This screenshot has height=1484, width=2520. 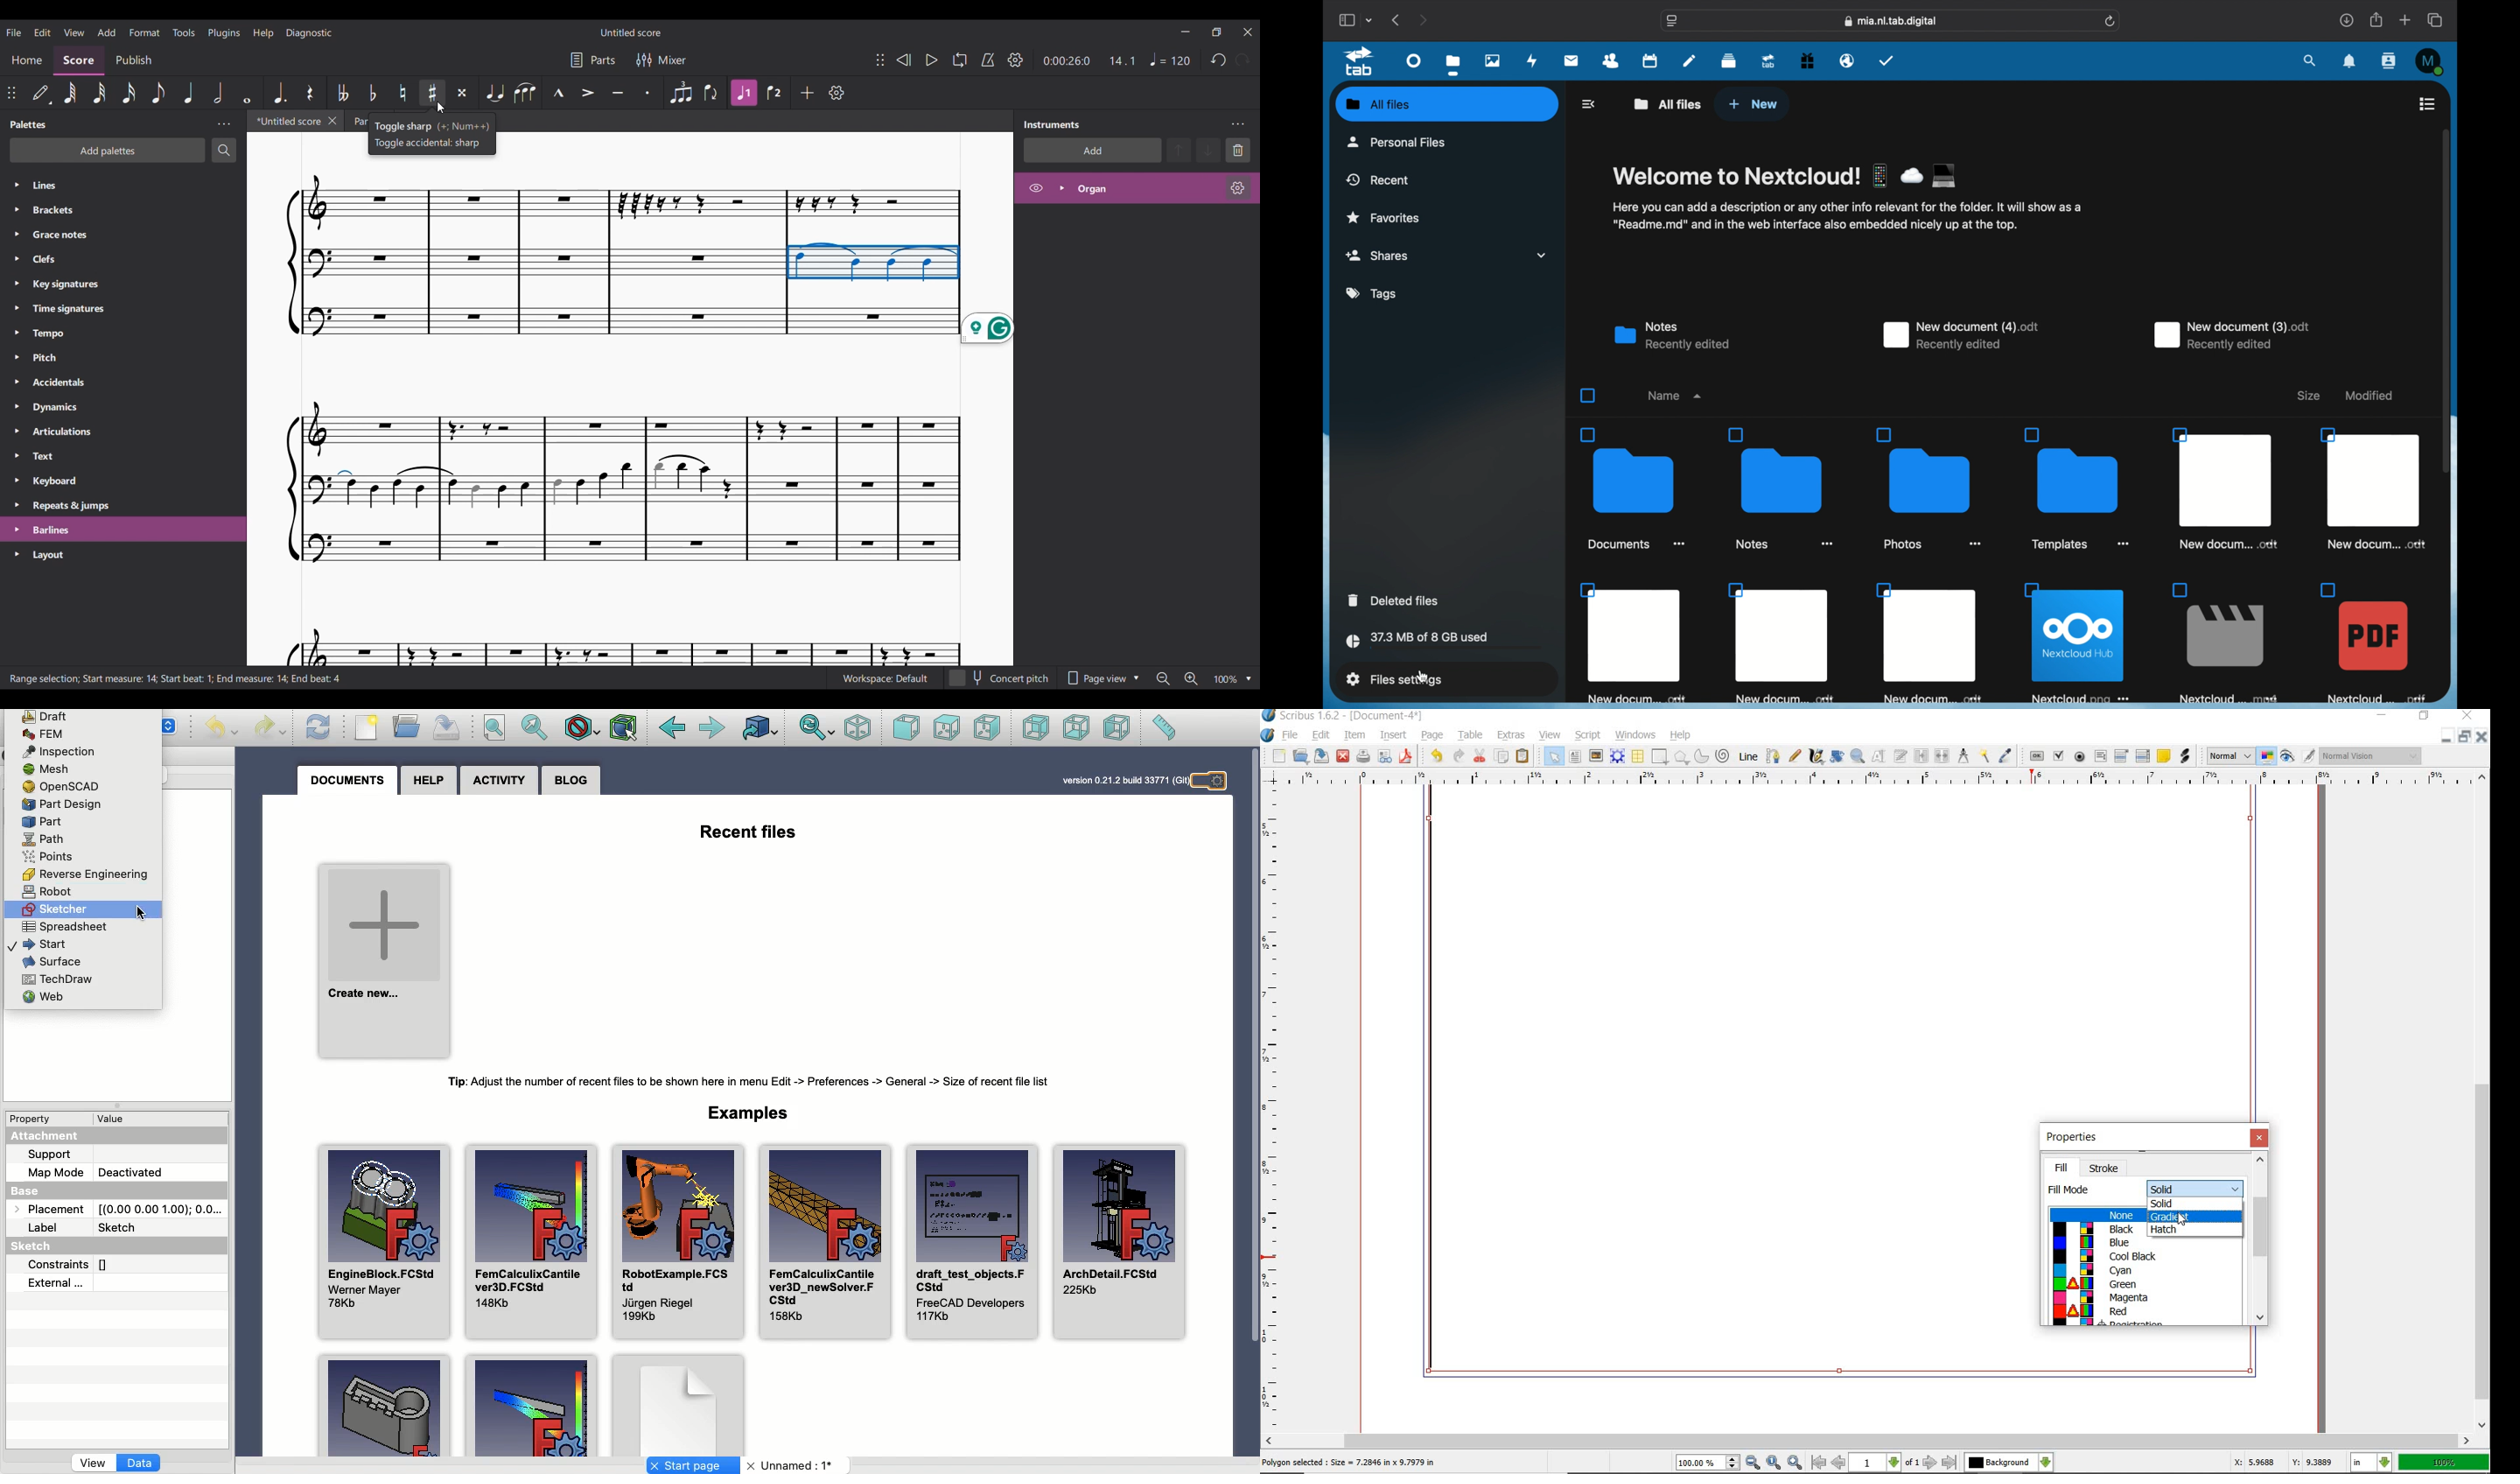 I want to click on , so click(x=625, y=538).